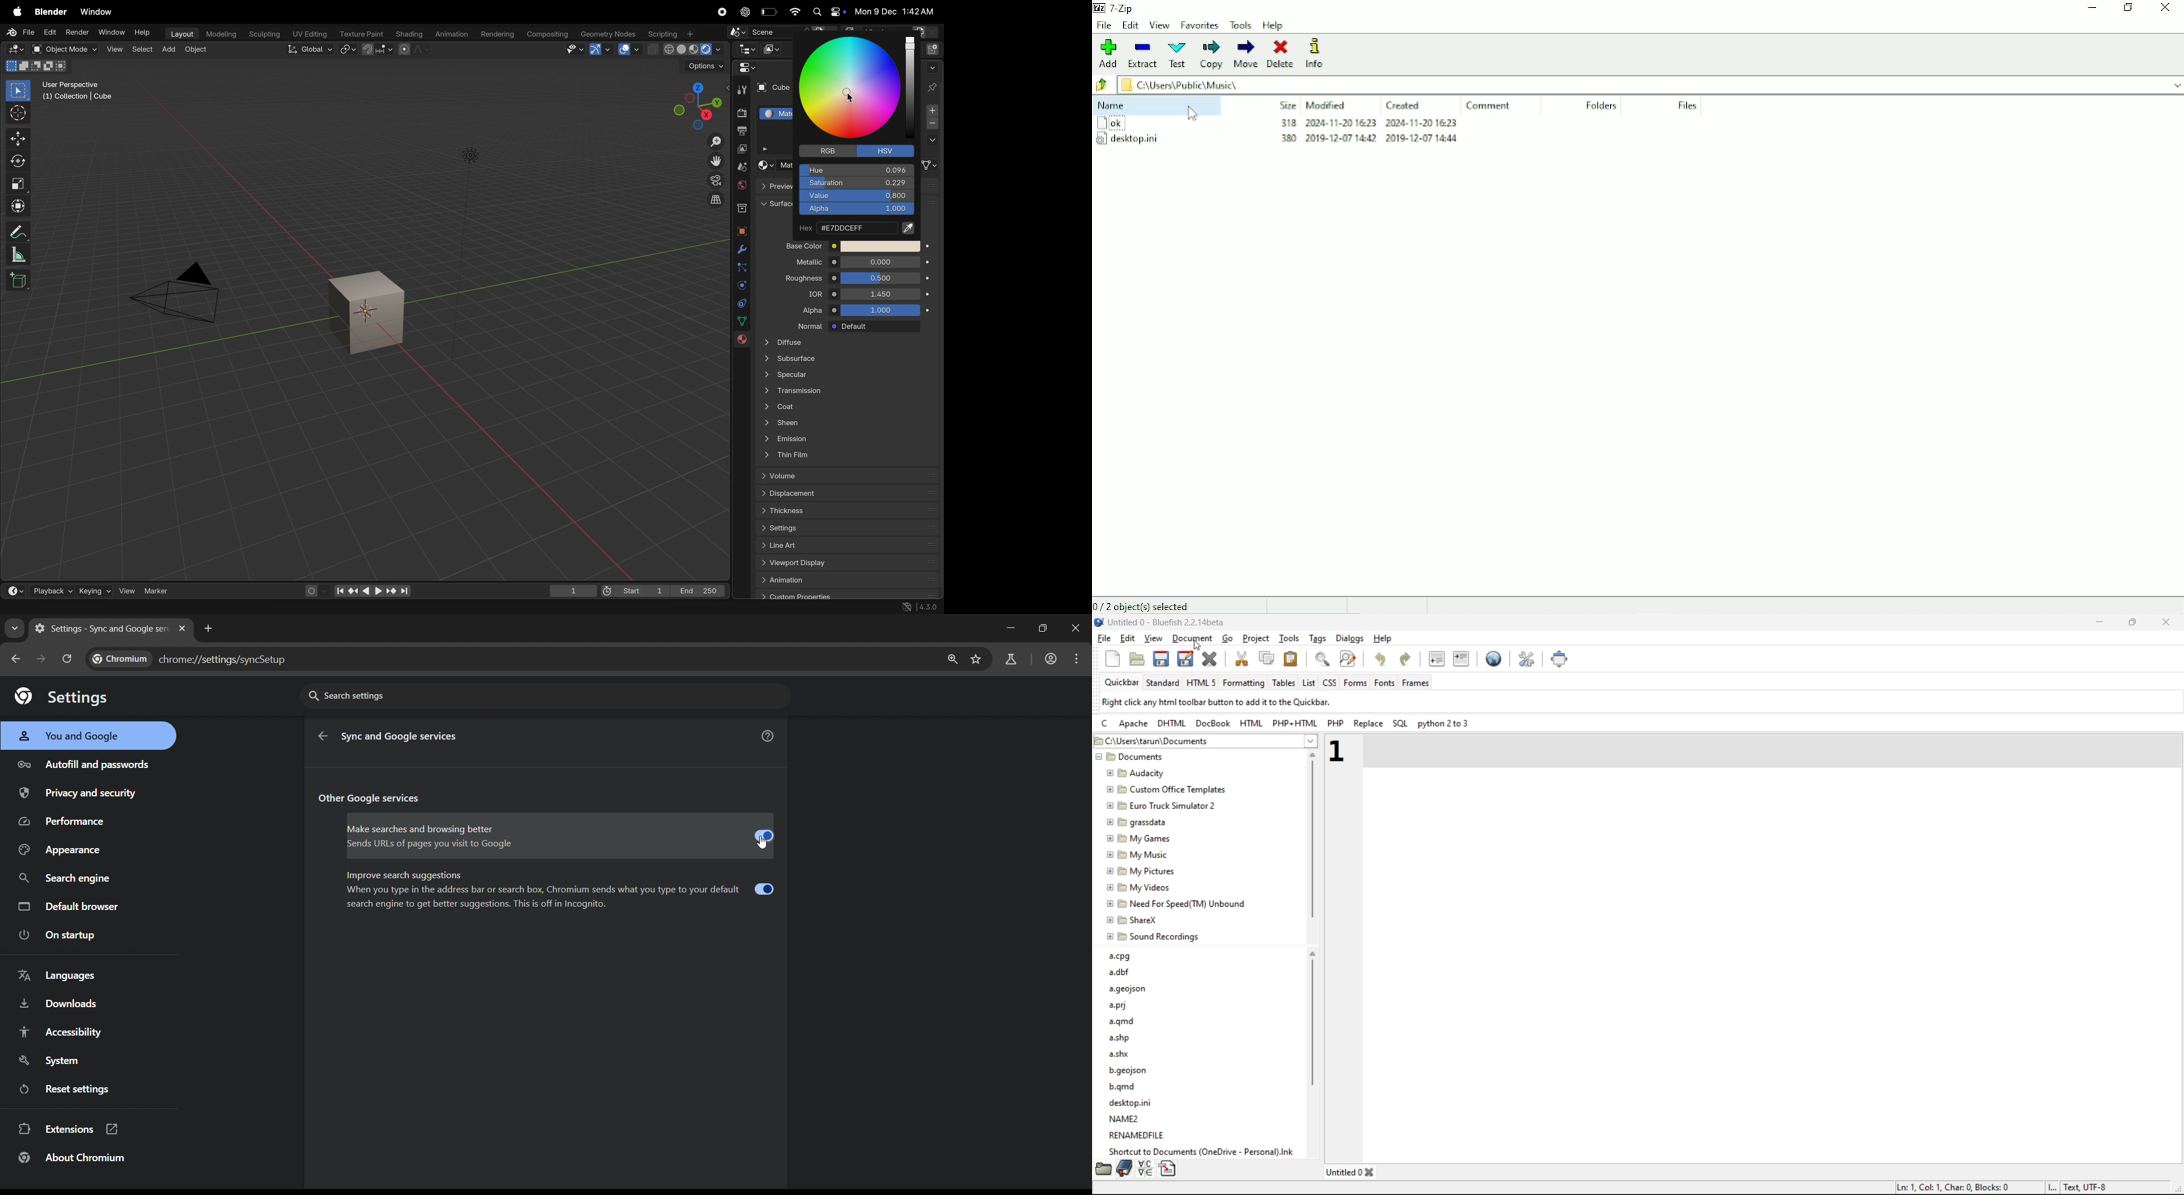 This screenshot has width=2184, height=1204. What do you see at coordinates (348, 49) in the screenshot?
I see `transform pviot` at bounding box center [348, 49].